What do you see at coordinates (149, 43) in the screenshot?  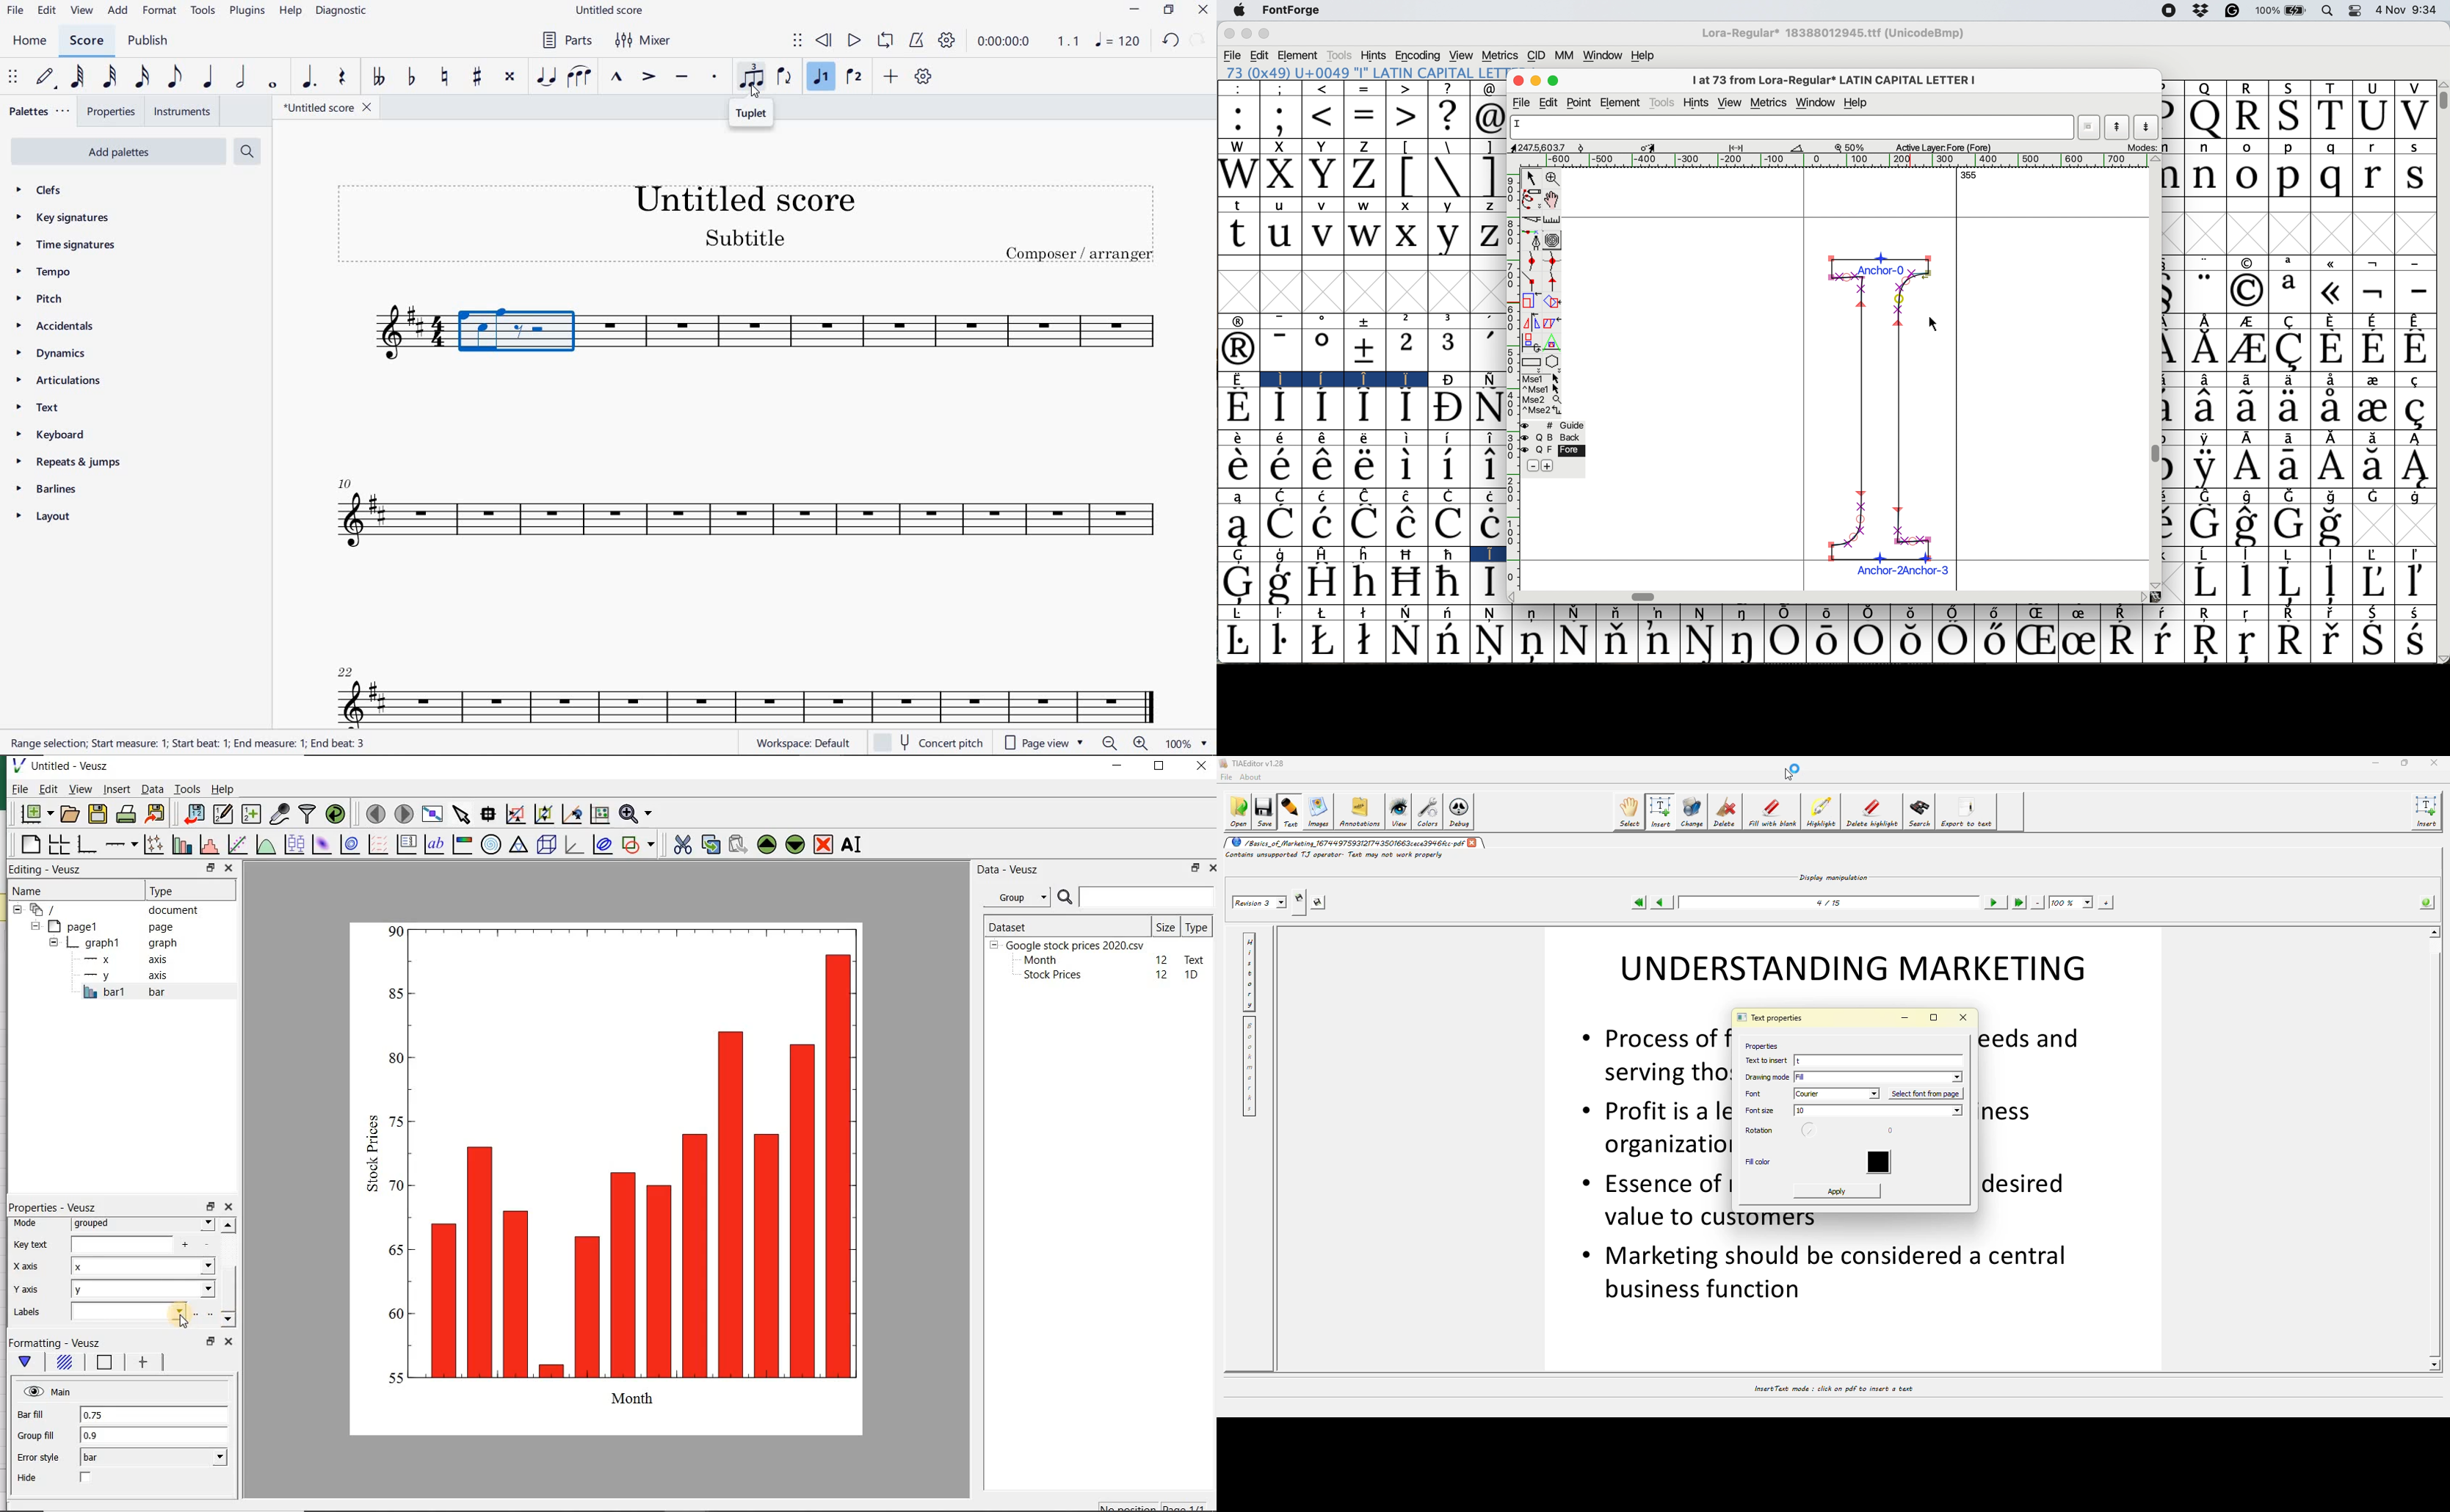 I see `PUBLISH` at bounding box center [149, 43].